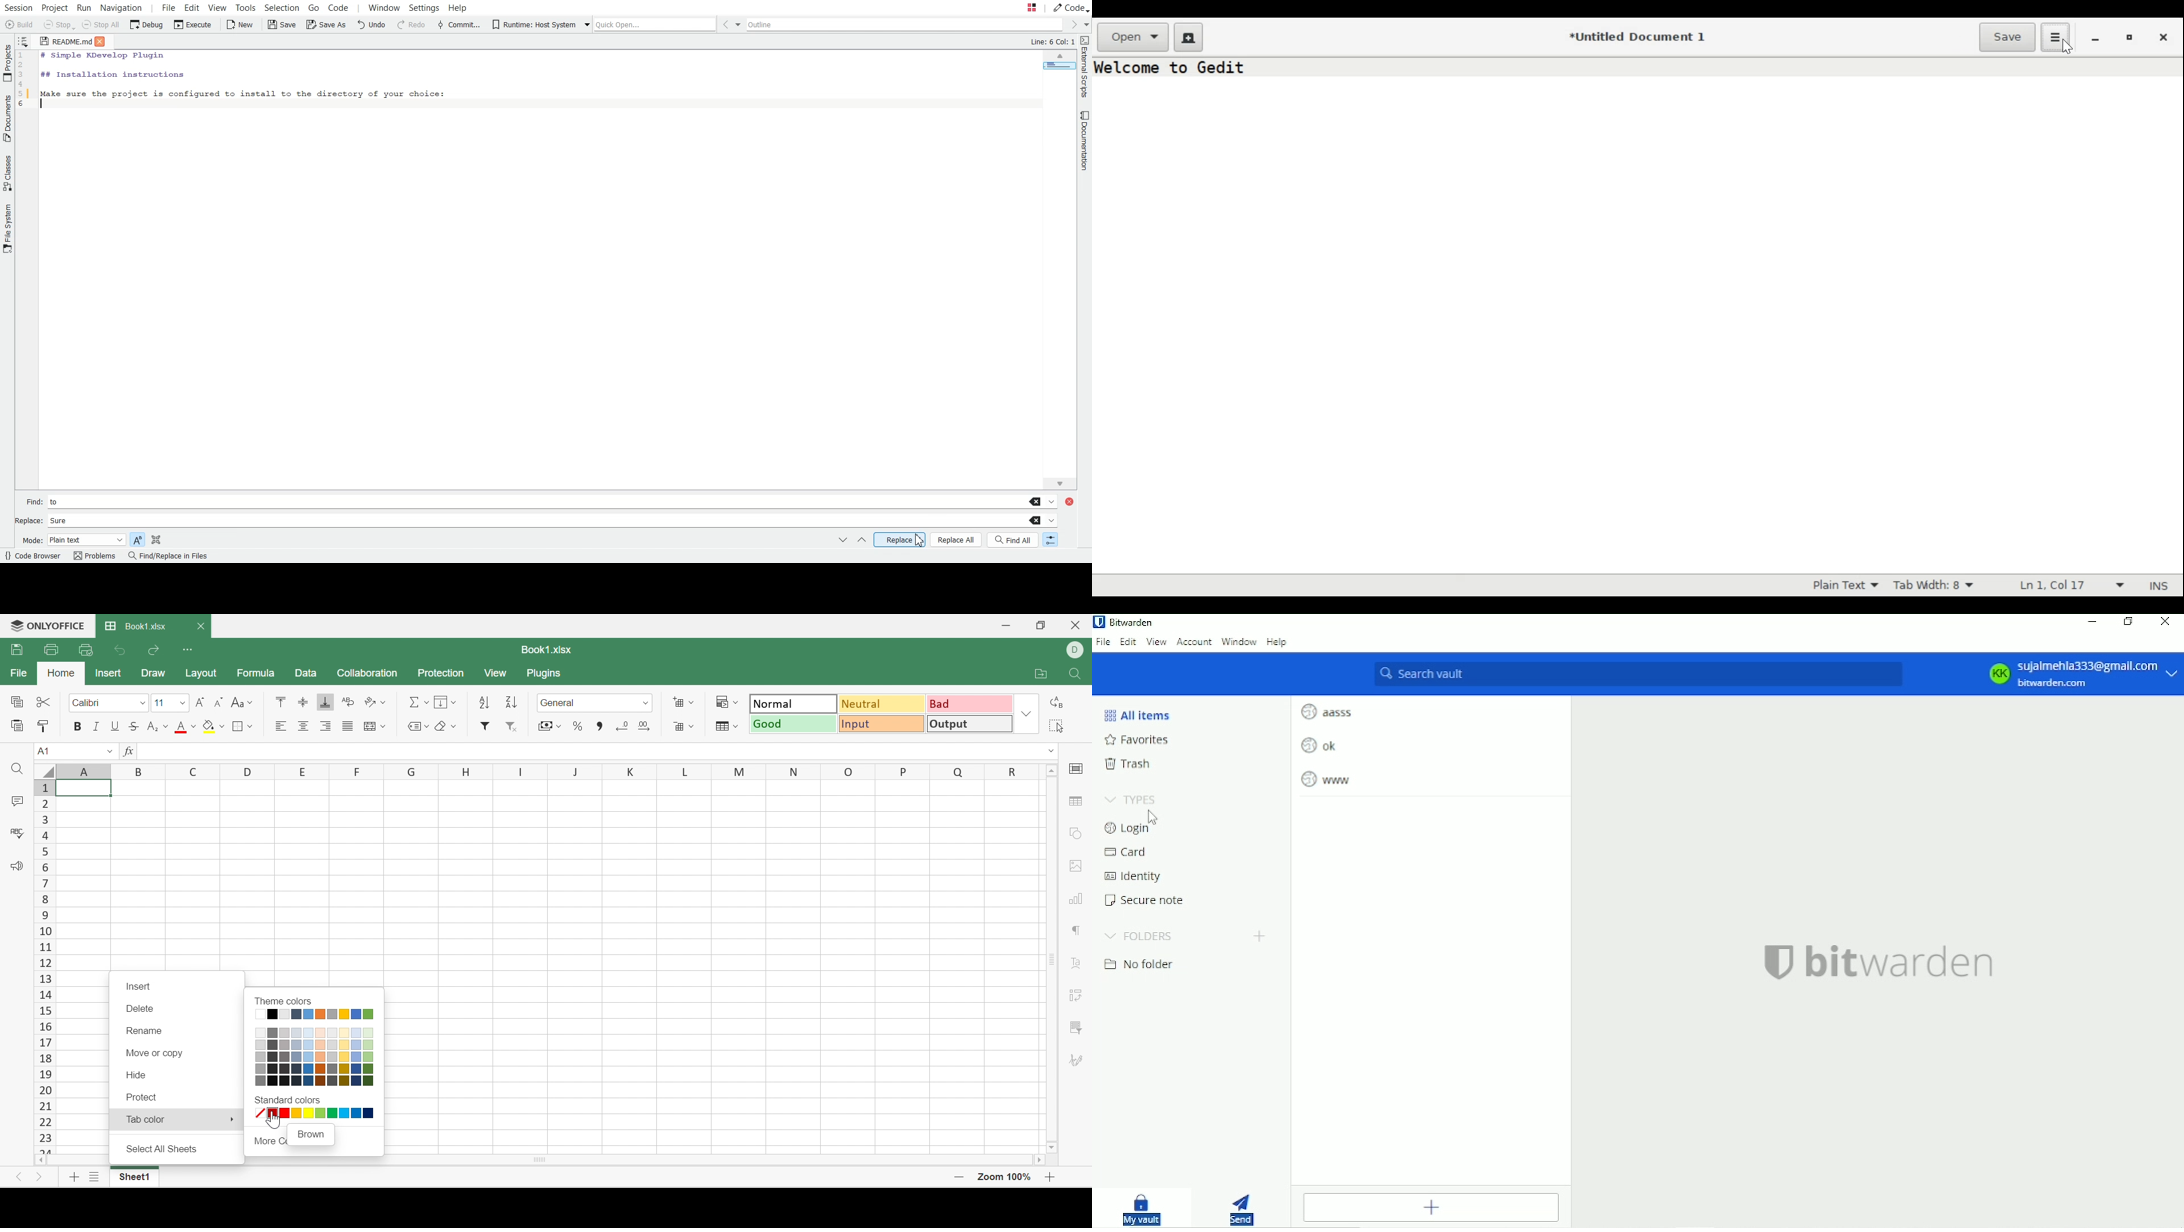 This screenshot has height=1232, width=2184. I want to click on Book1.xlsx, so click(135, 627).